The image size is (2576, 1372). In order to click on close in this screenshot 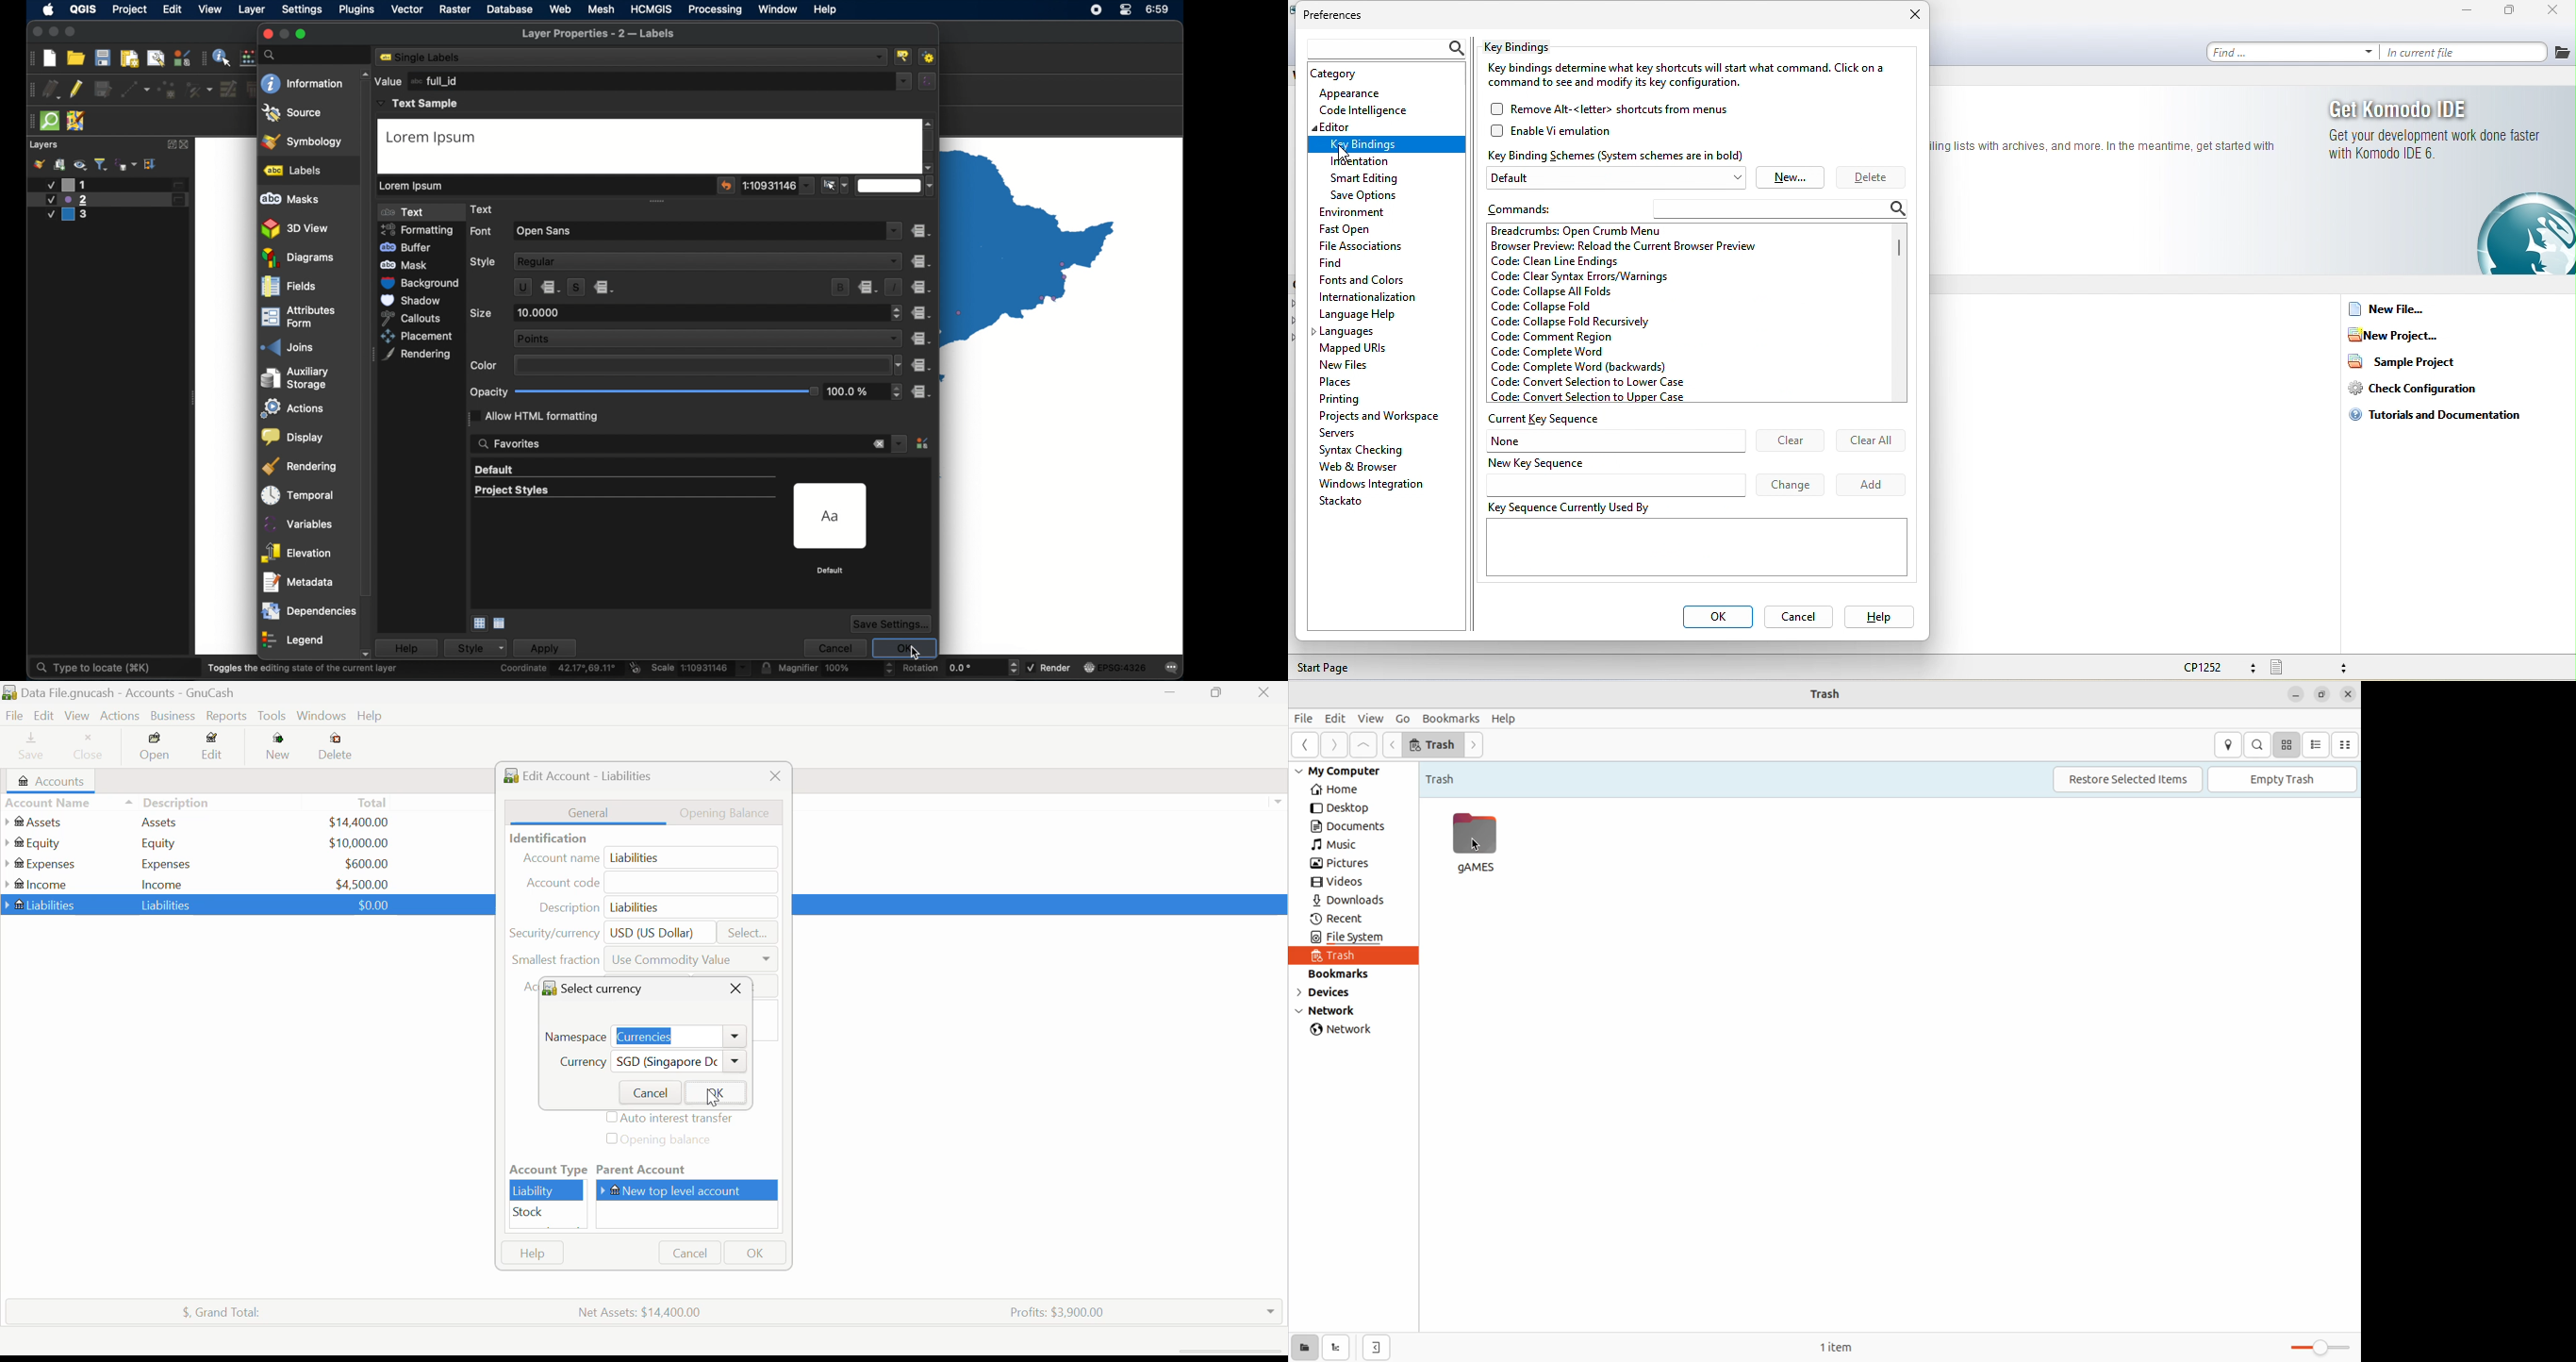, I will do `click(2349, 694)`.